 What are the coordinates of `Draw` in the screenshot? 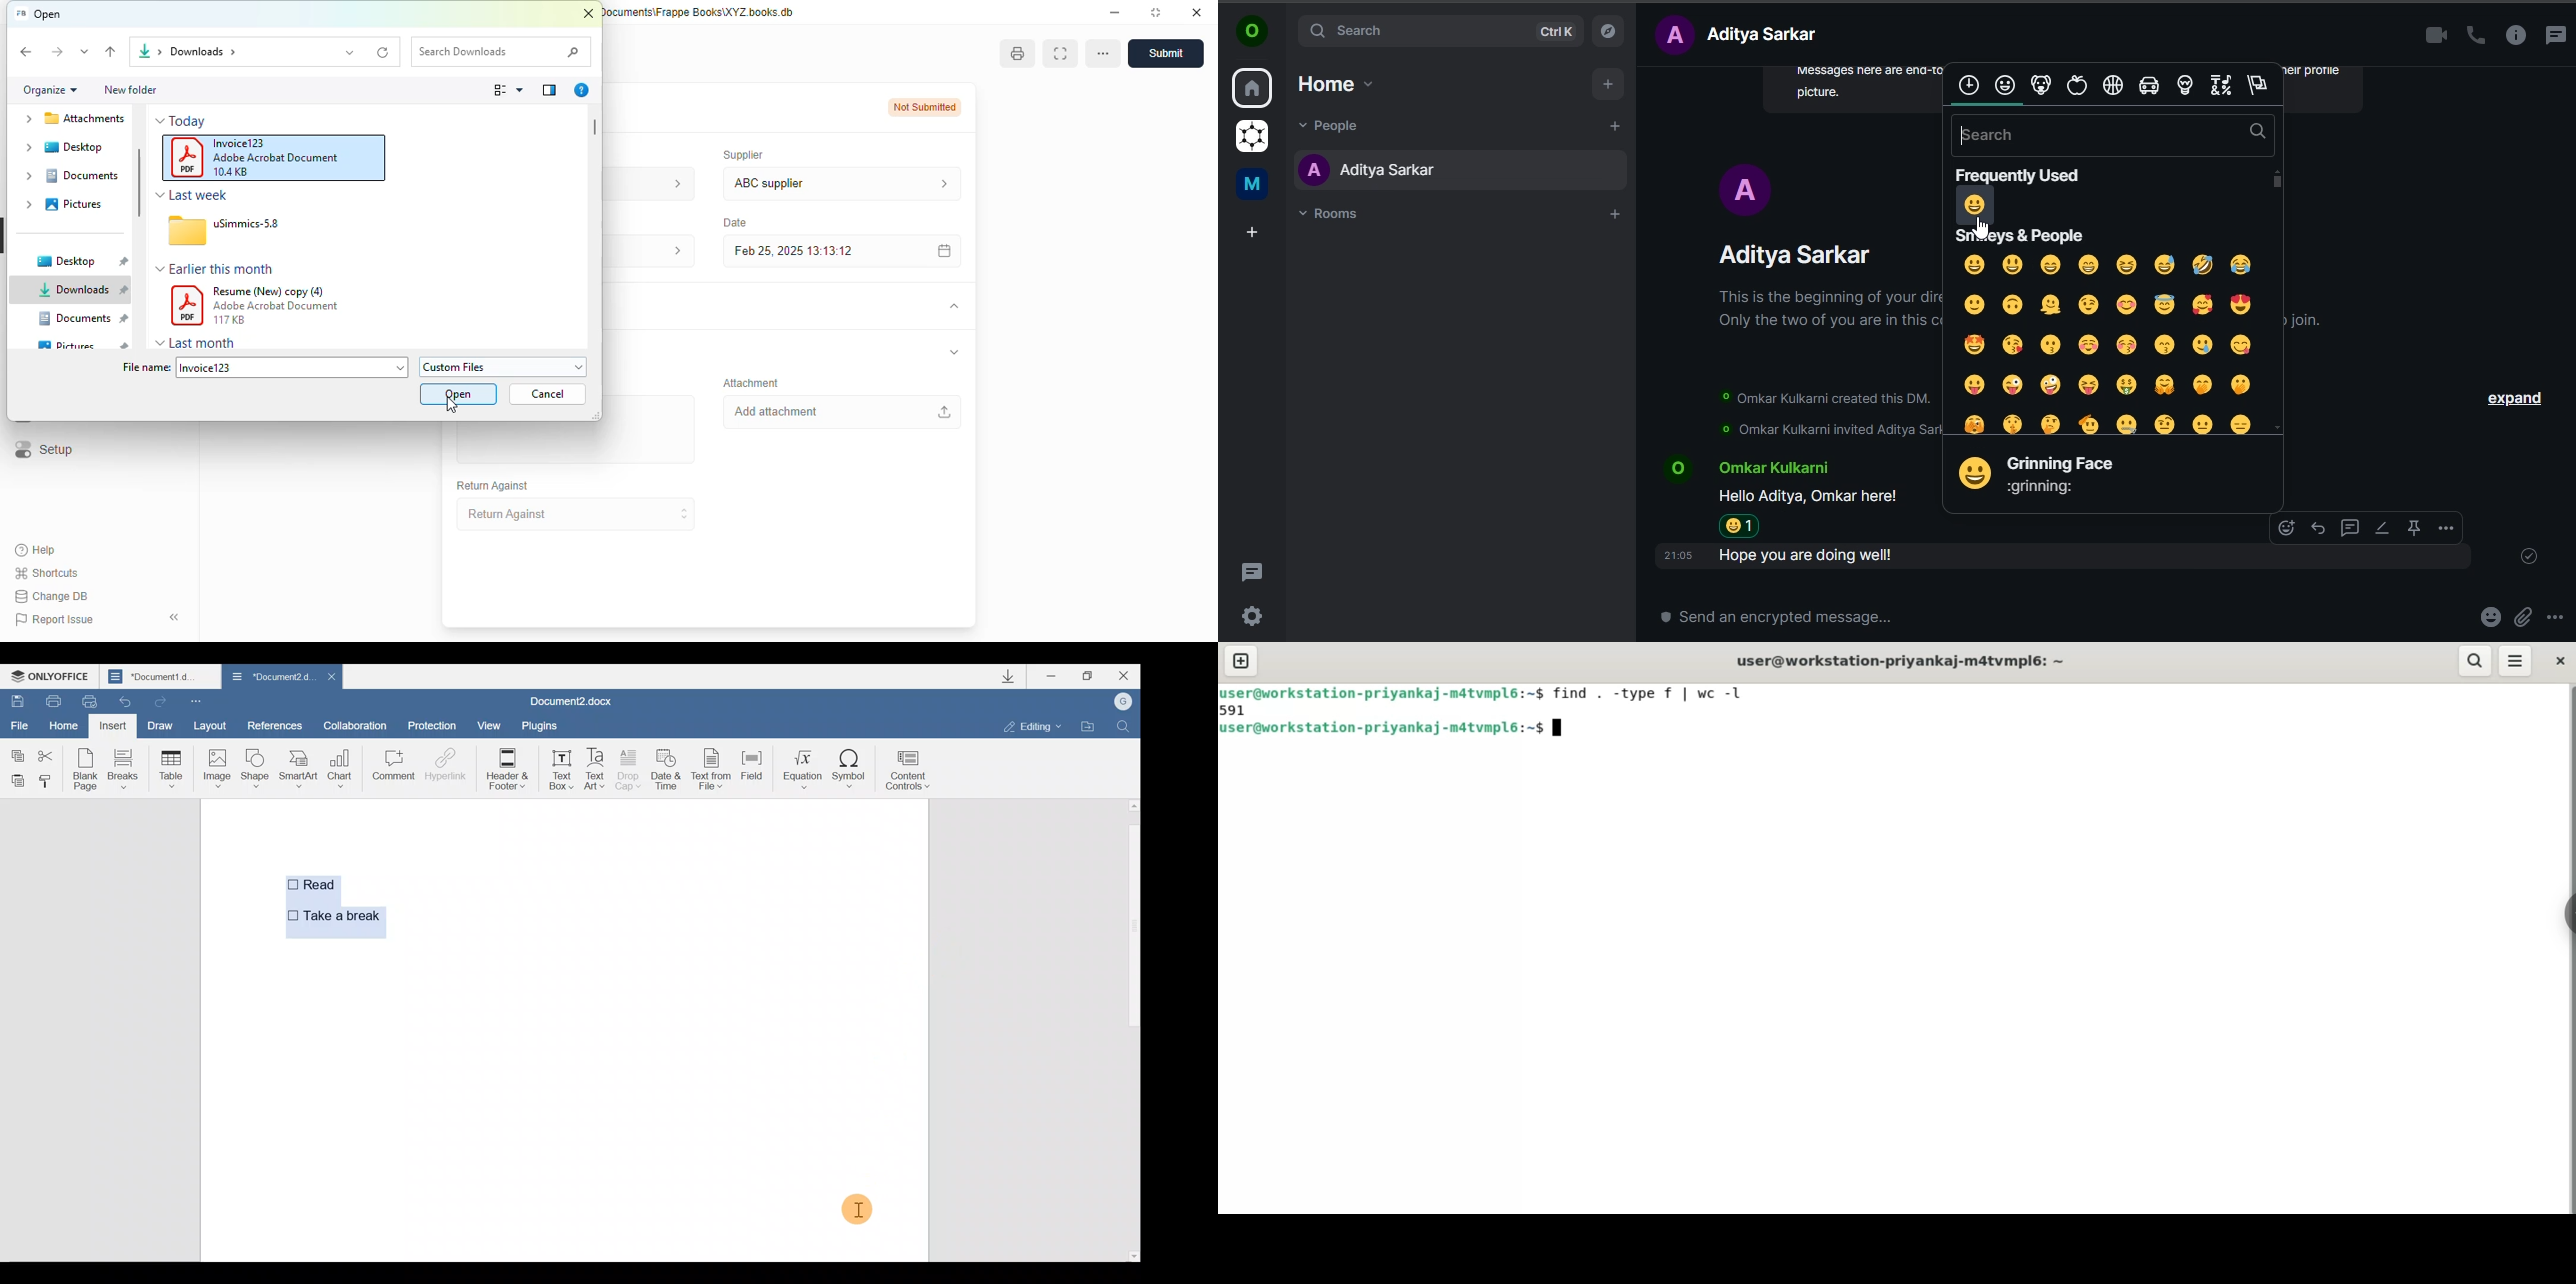 It's located at (162, 725).